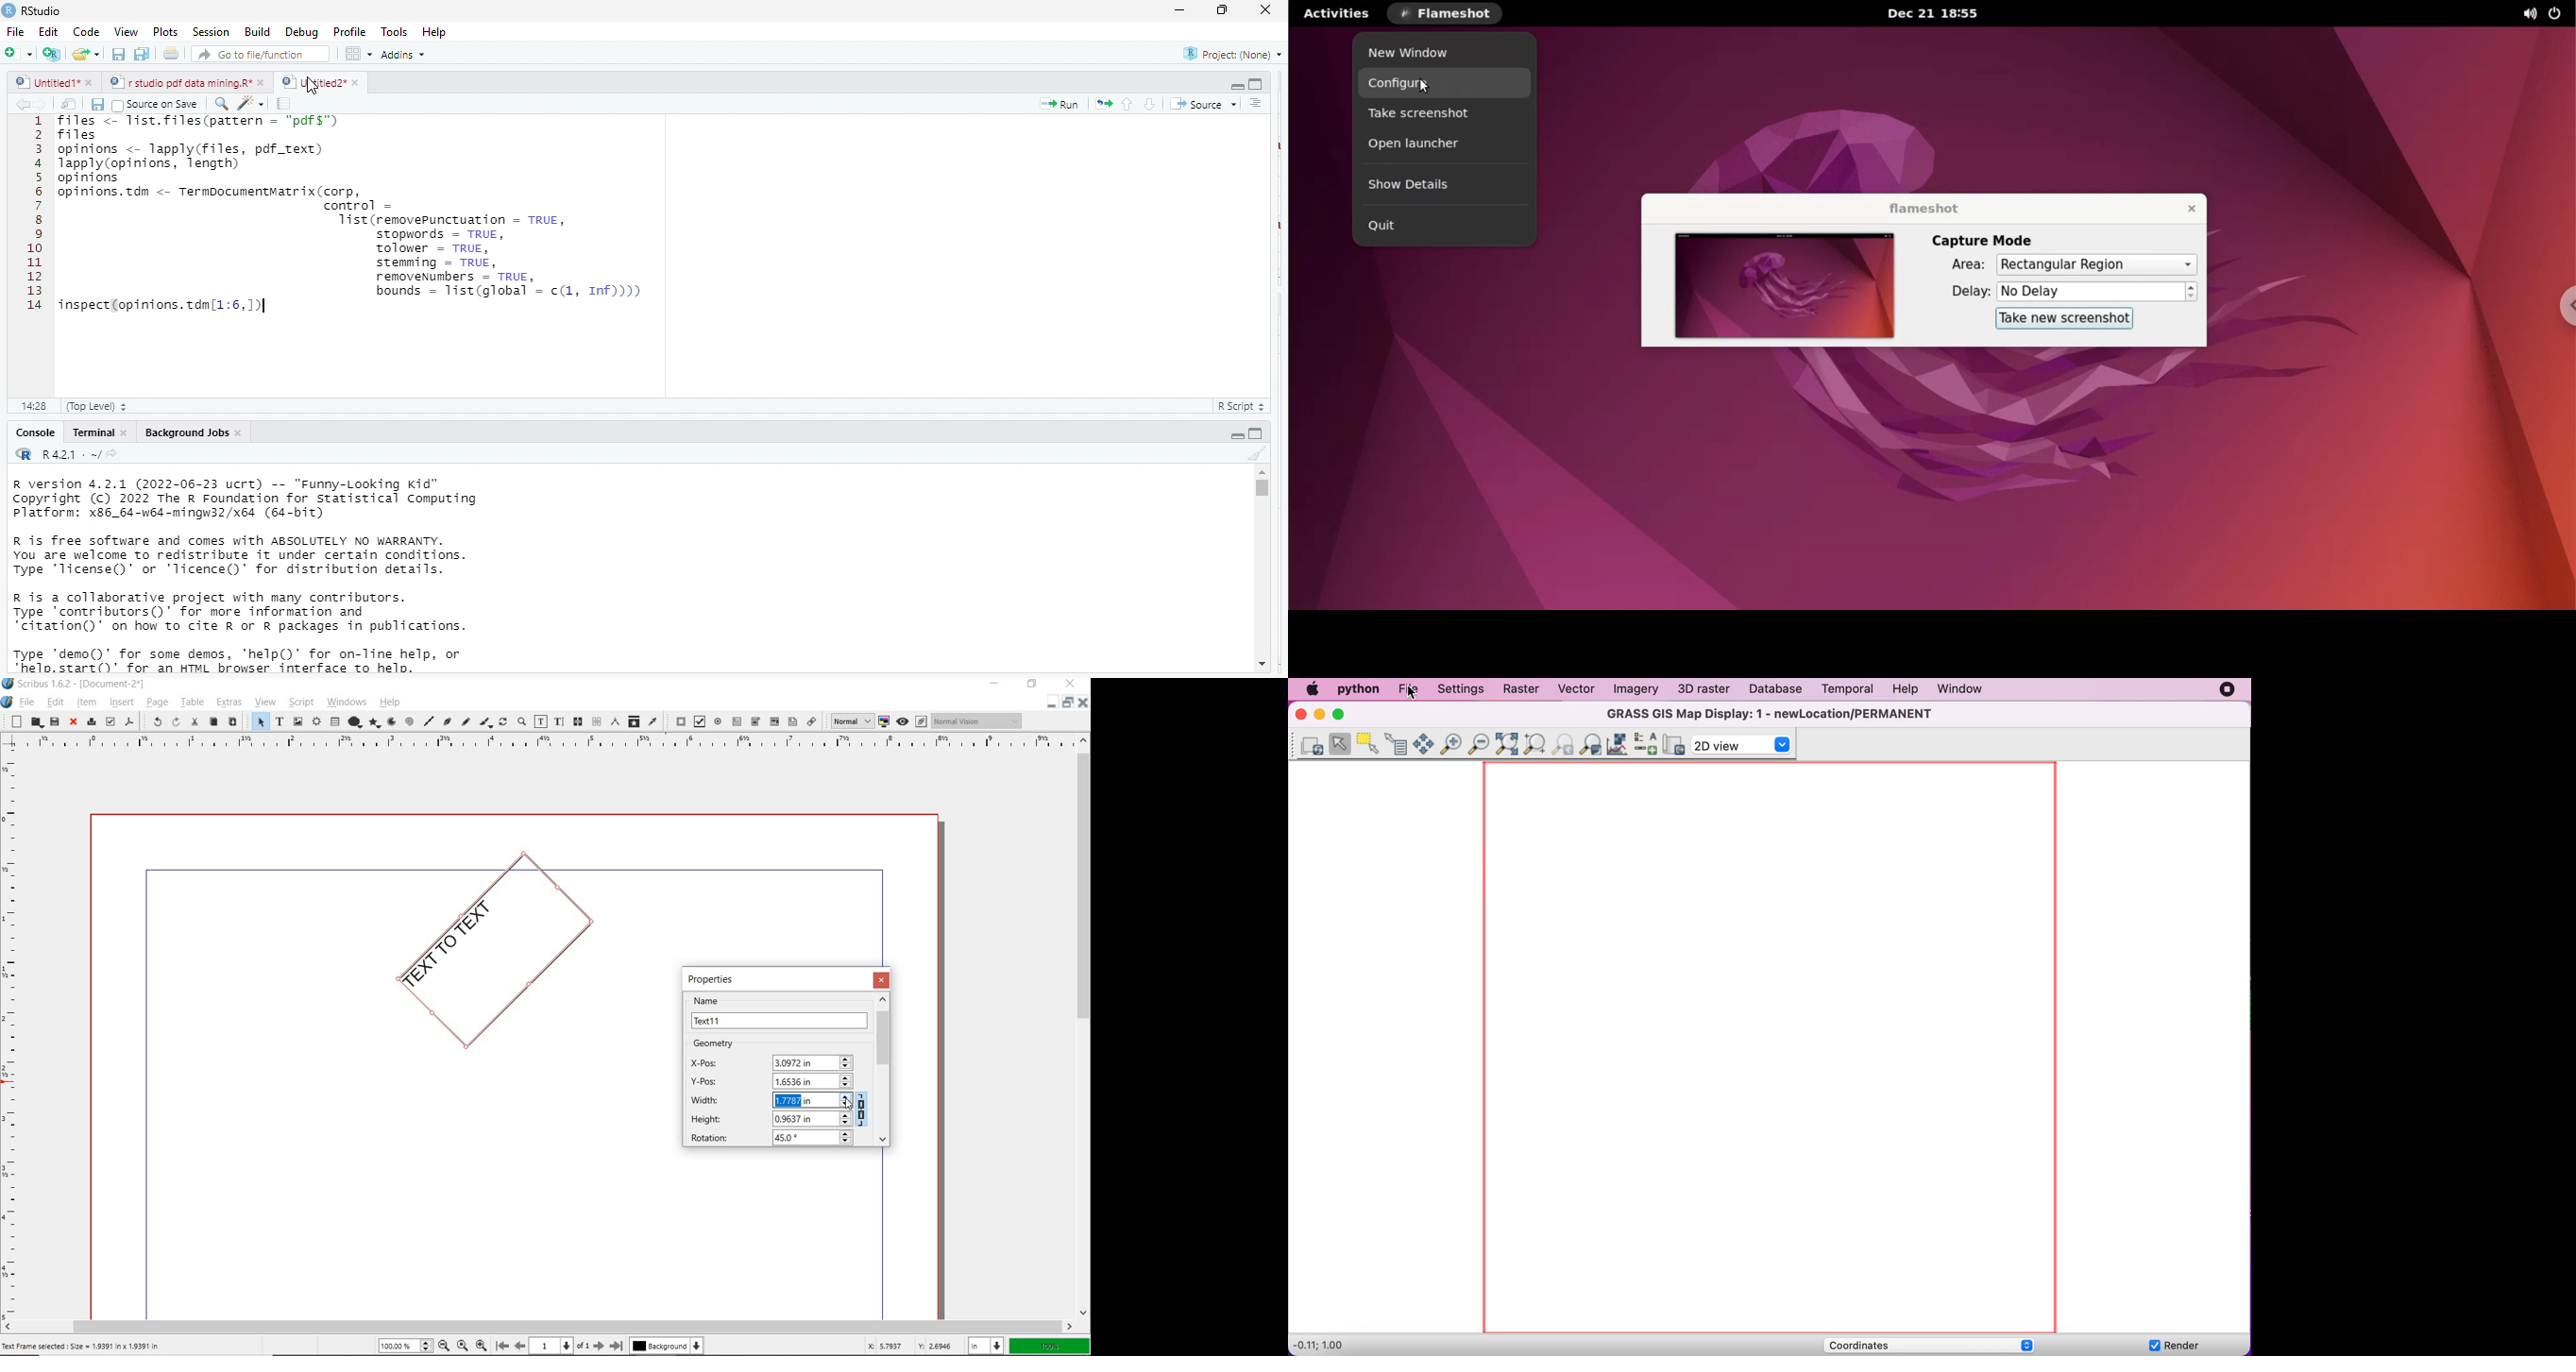 The width and height of the screenshot is (2576, 1372). What do you see at coordinates (229, 702) in the screenshot?
I see `extras` at bounding box center [229, 702].